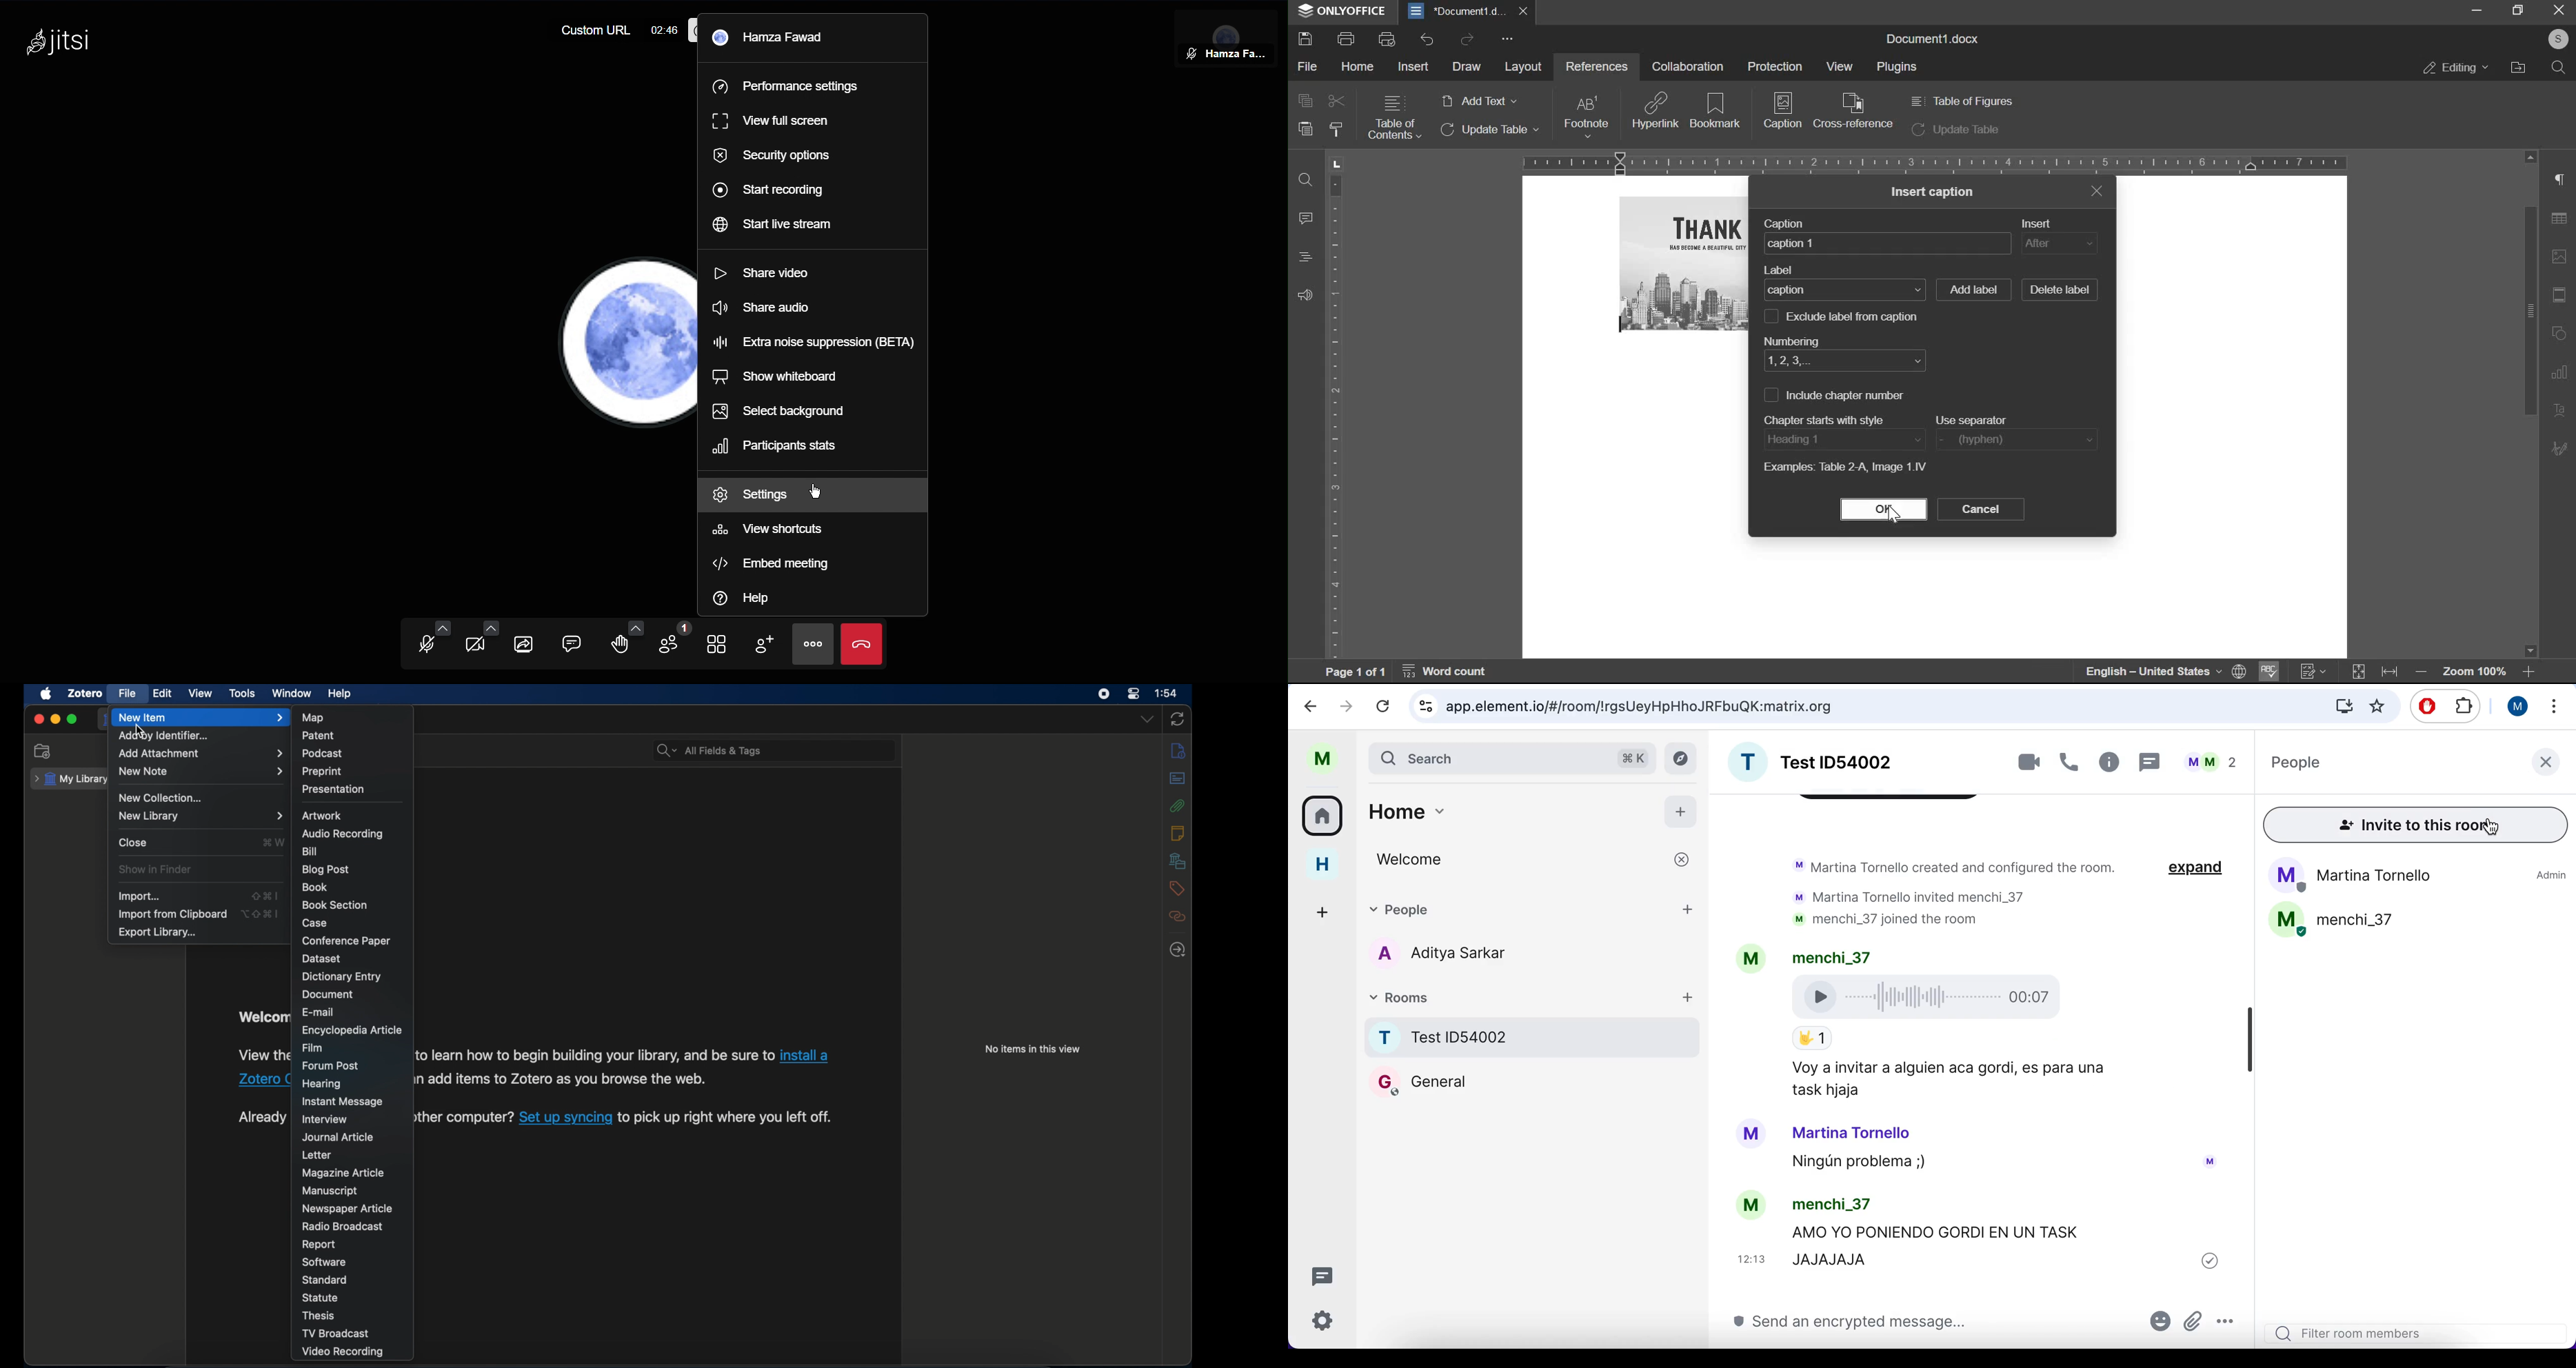 The width and height of the screenshot is (2576, 1372). I want to click on include chapter number, so click(1847, 395).